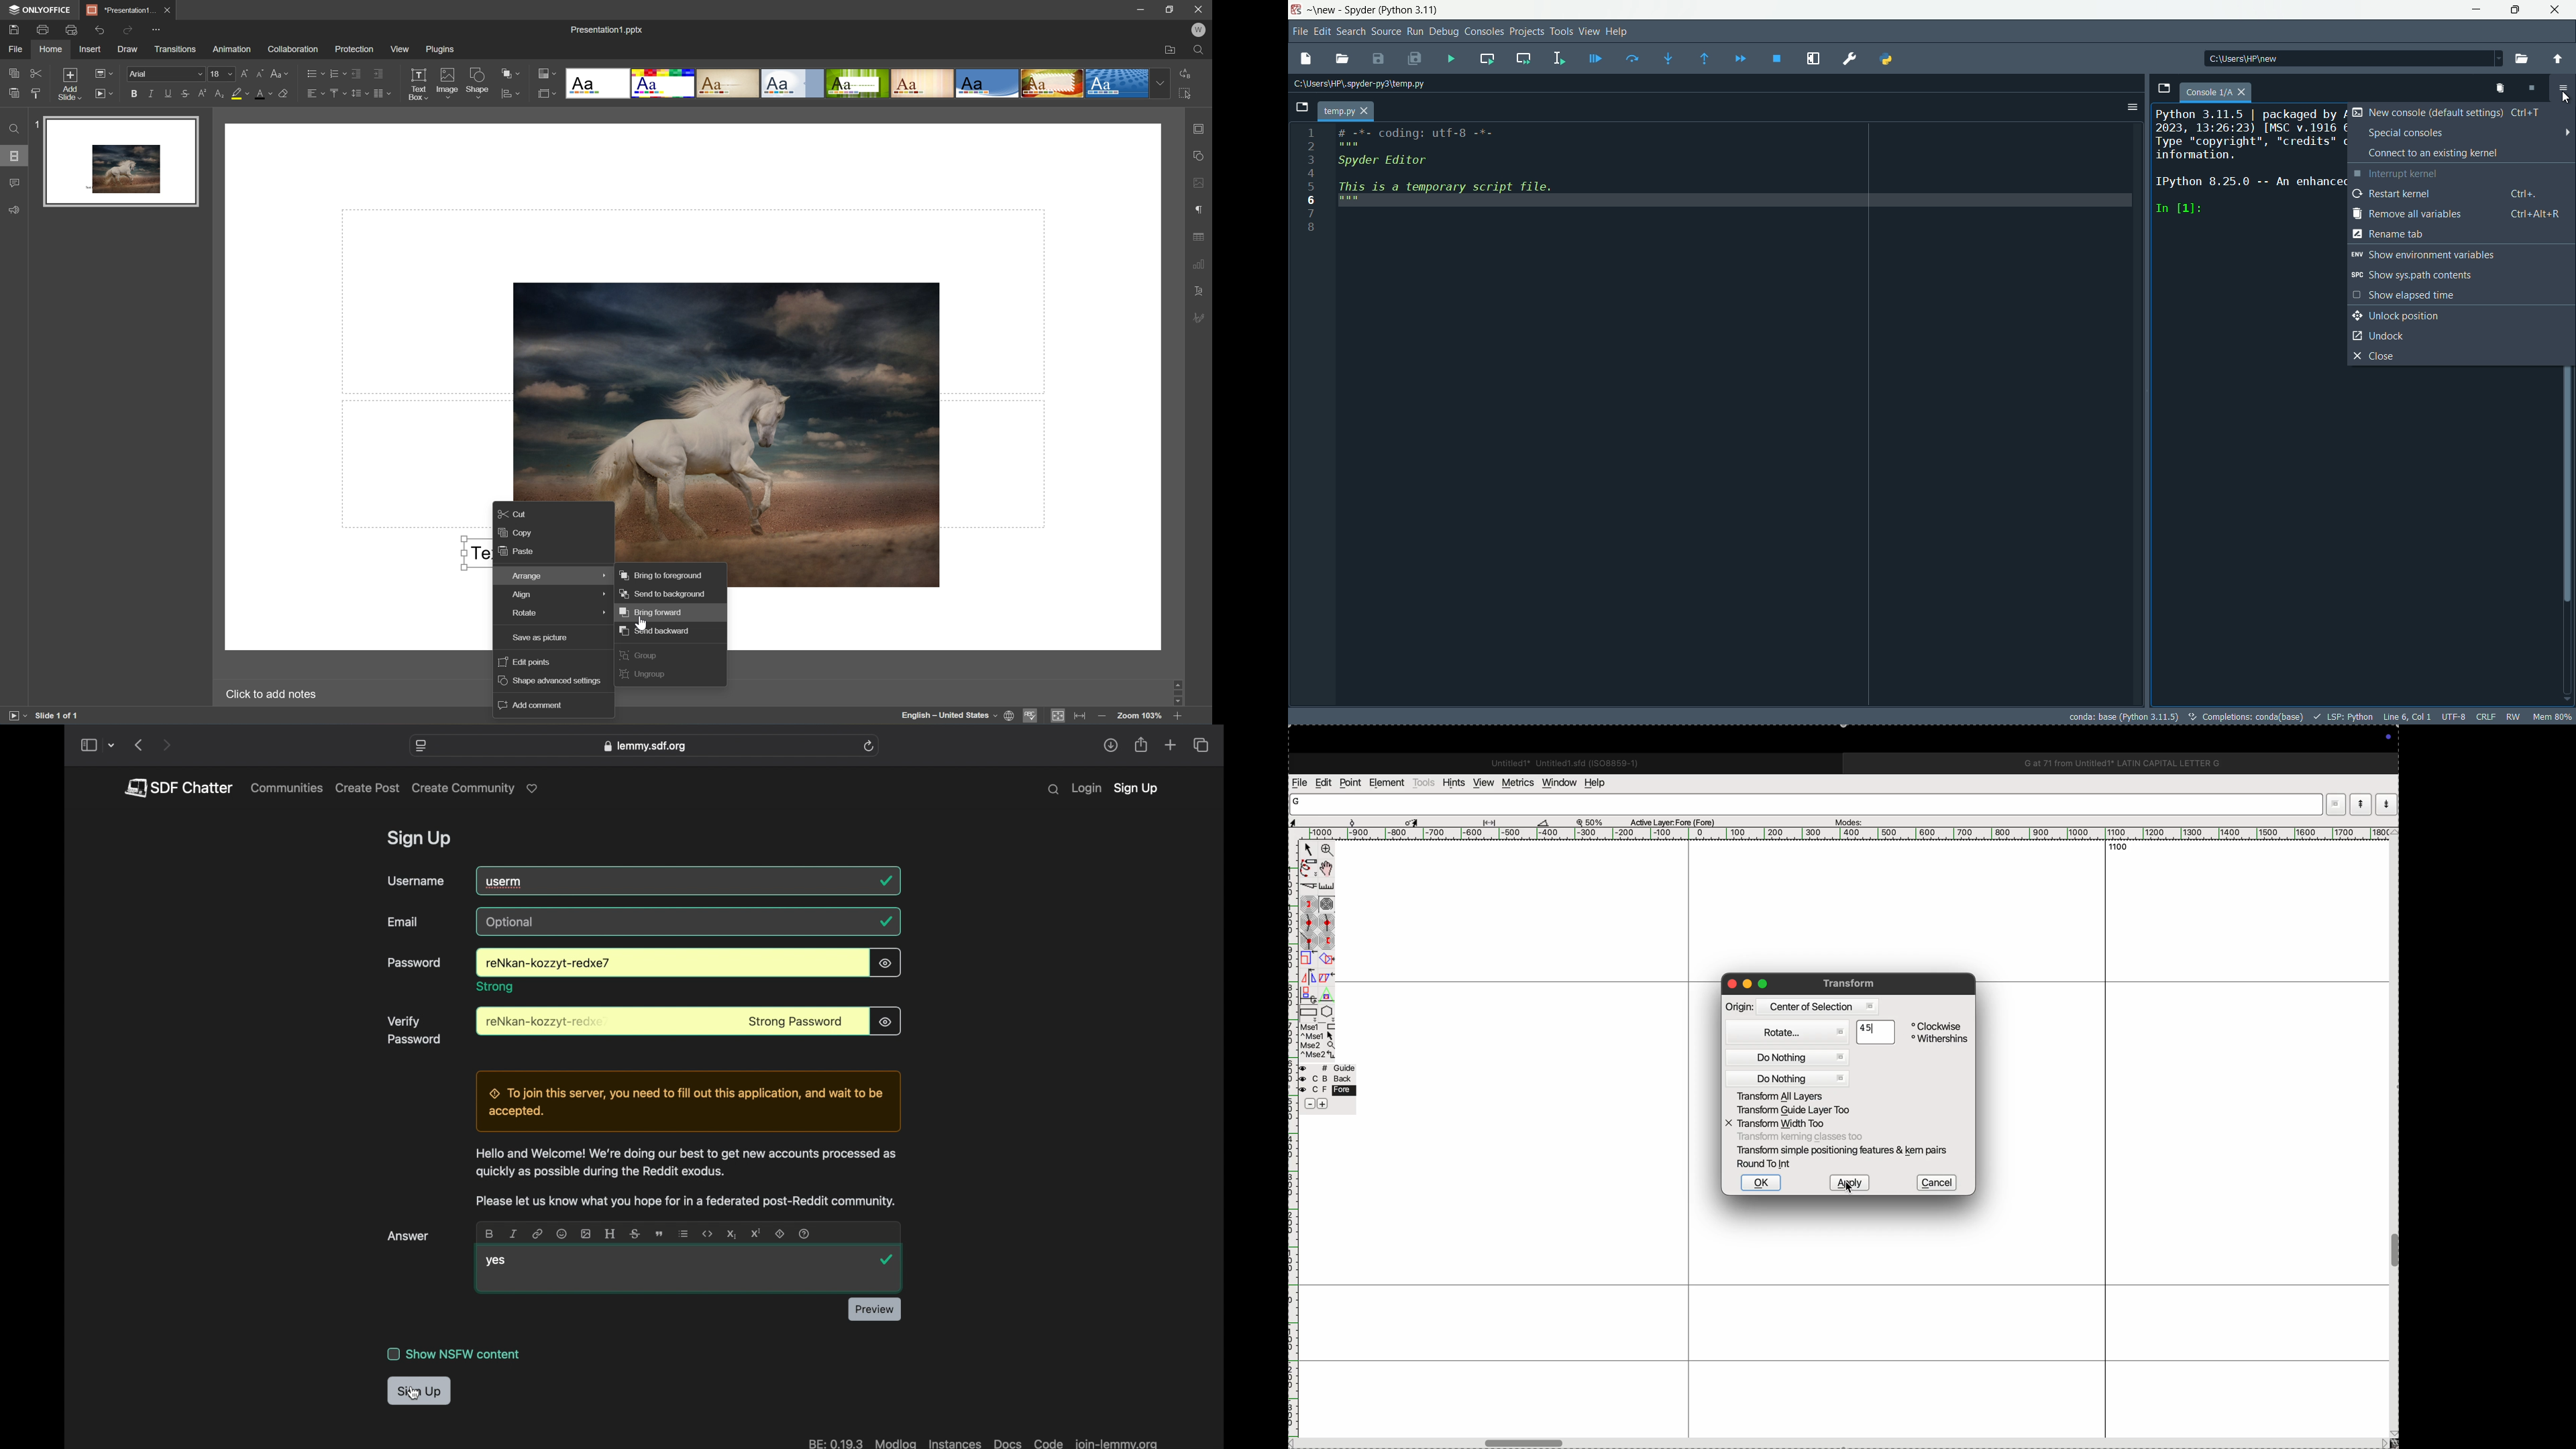 This screenshot has width=2576, height=1456. What do you see at coordinates (1484, 31) in the screenshot?
I see `consoles menu` at bounding box center [1484, 31].